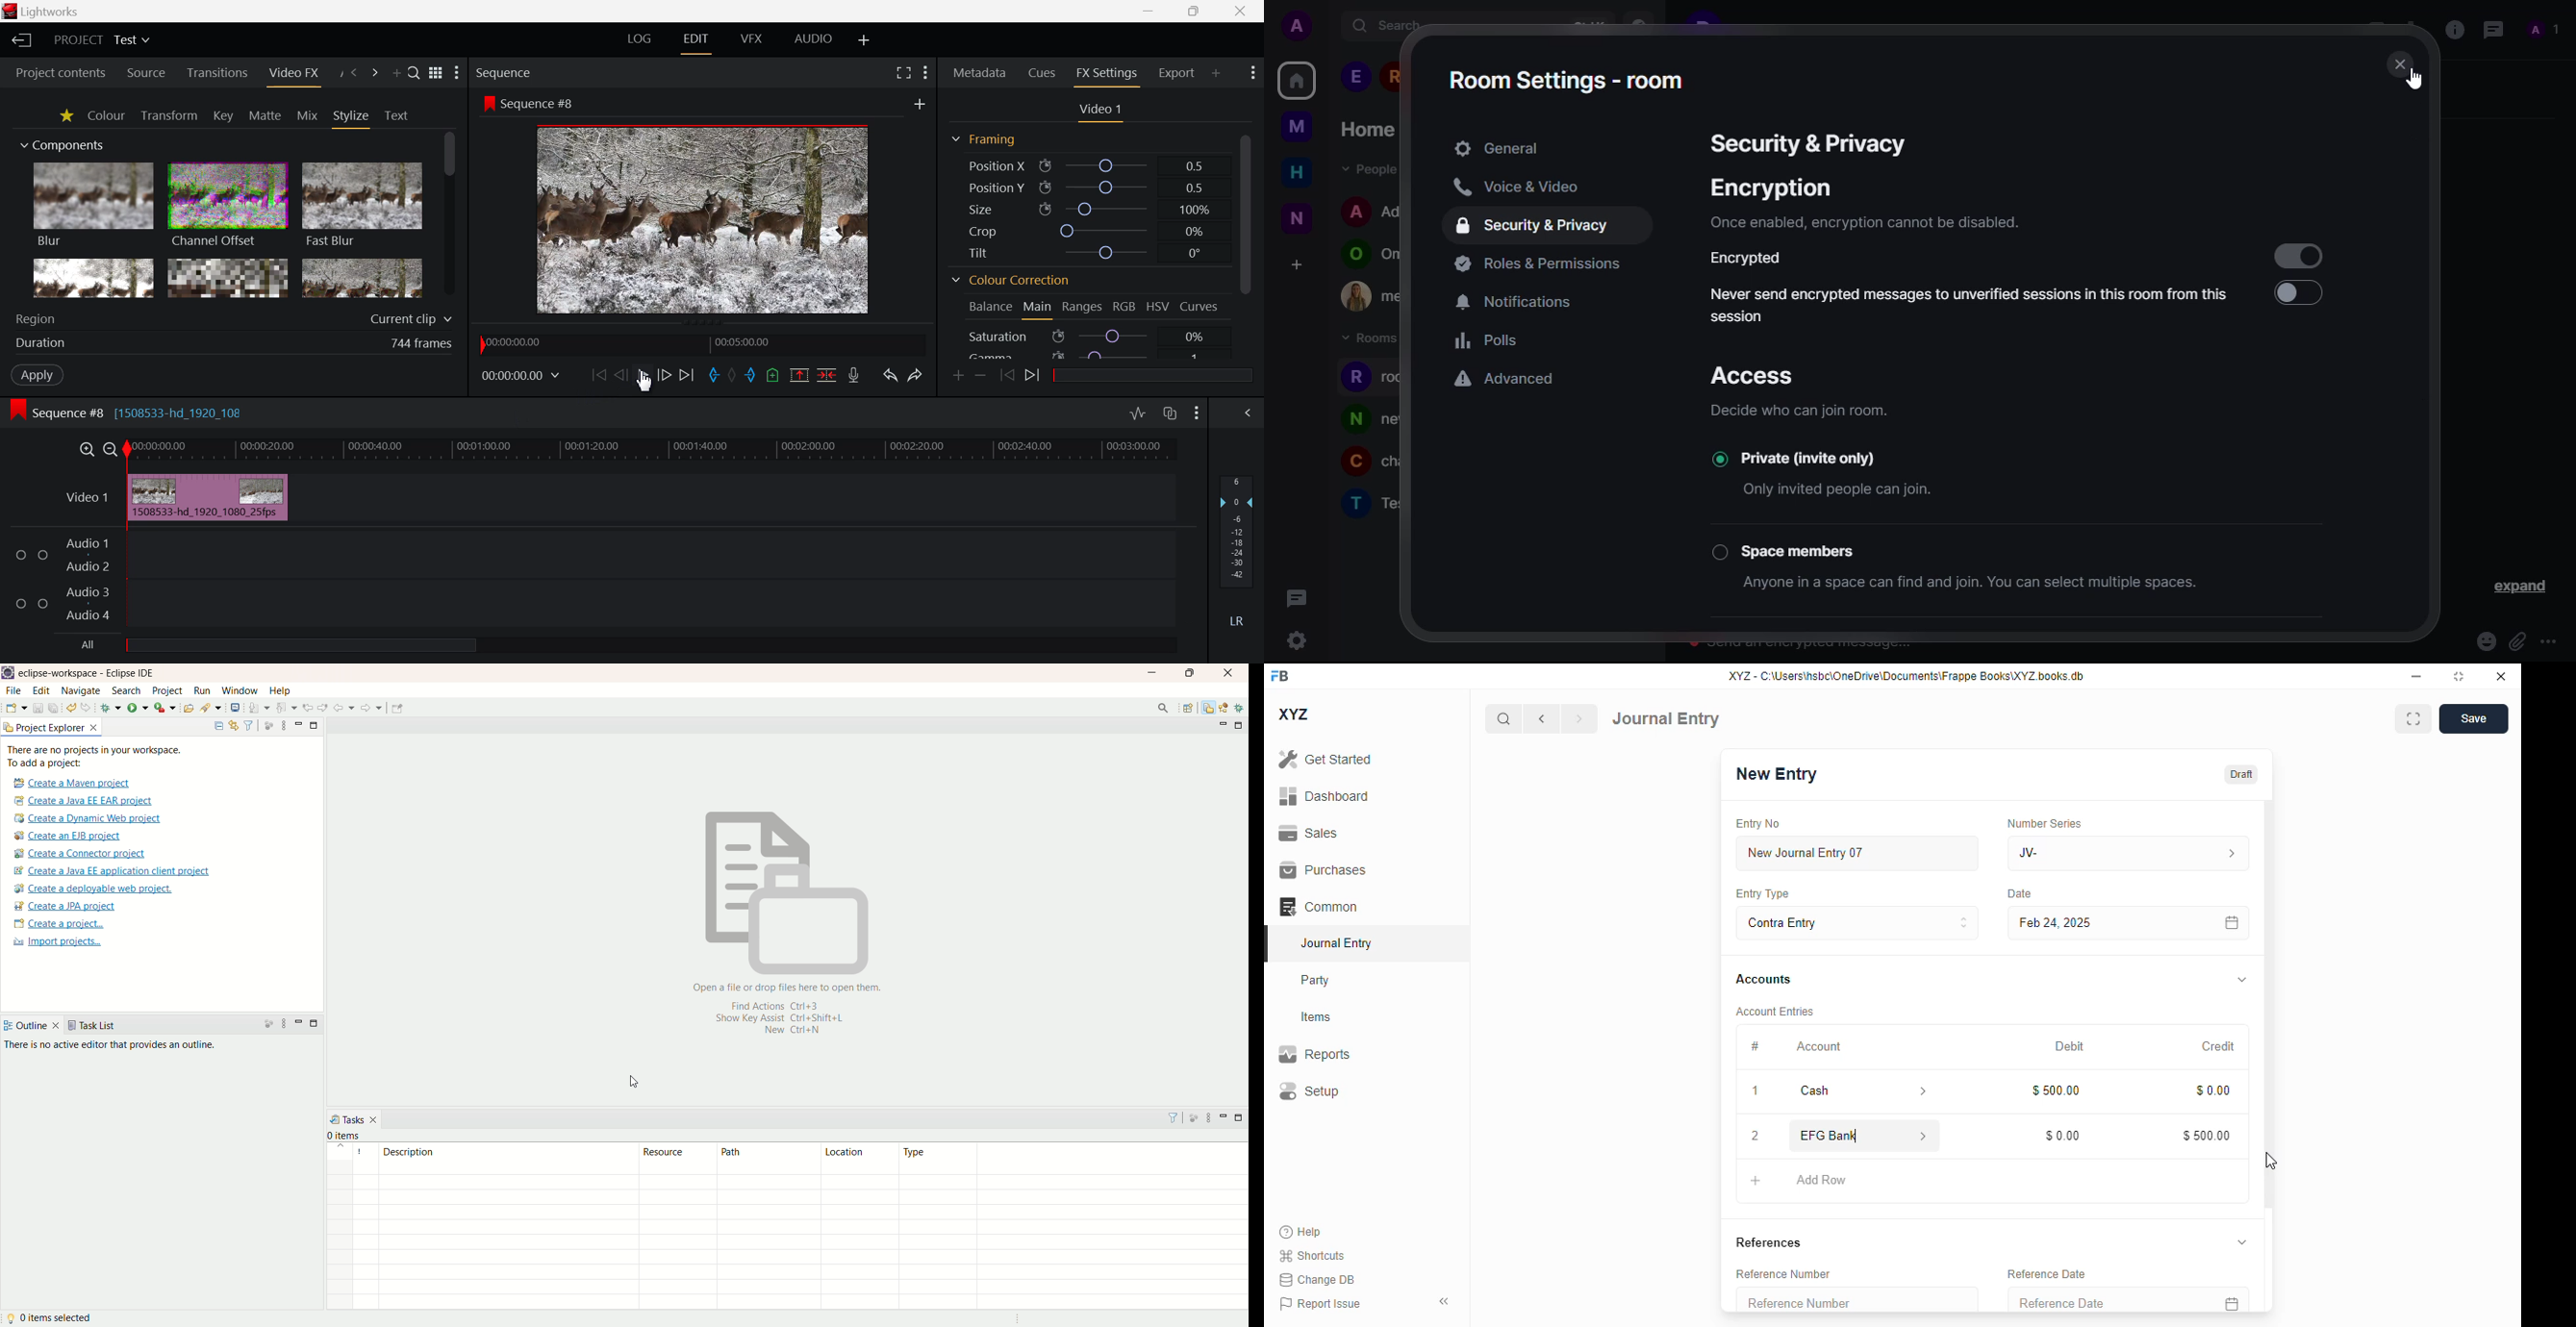  Describe the element at coordinates (1309, 1090) in the screenshot. I see `setup` at that location.